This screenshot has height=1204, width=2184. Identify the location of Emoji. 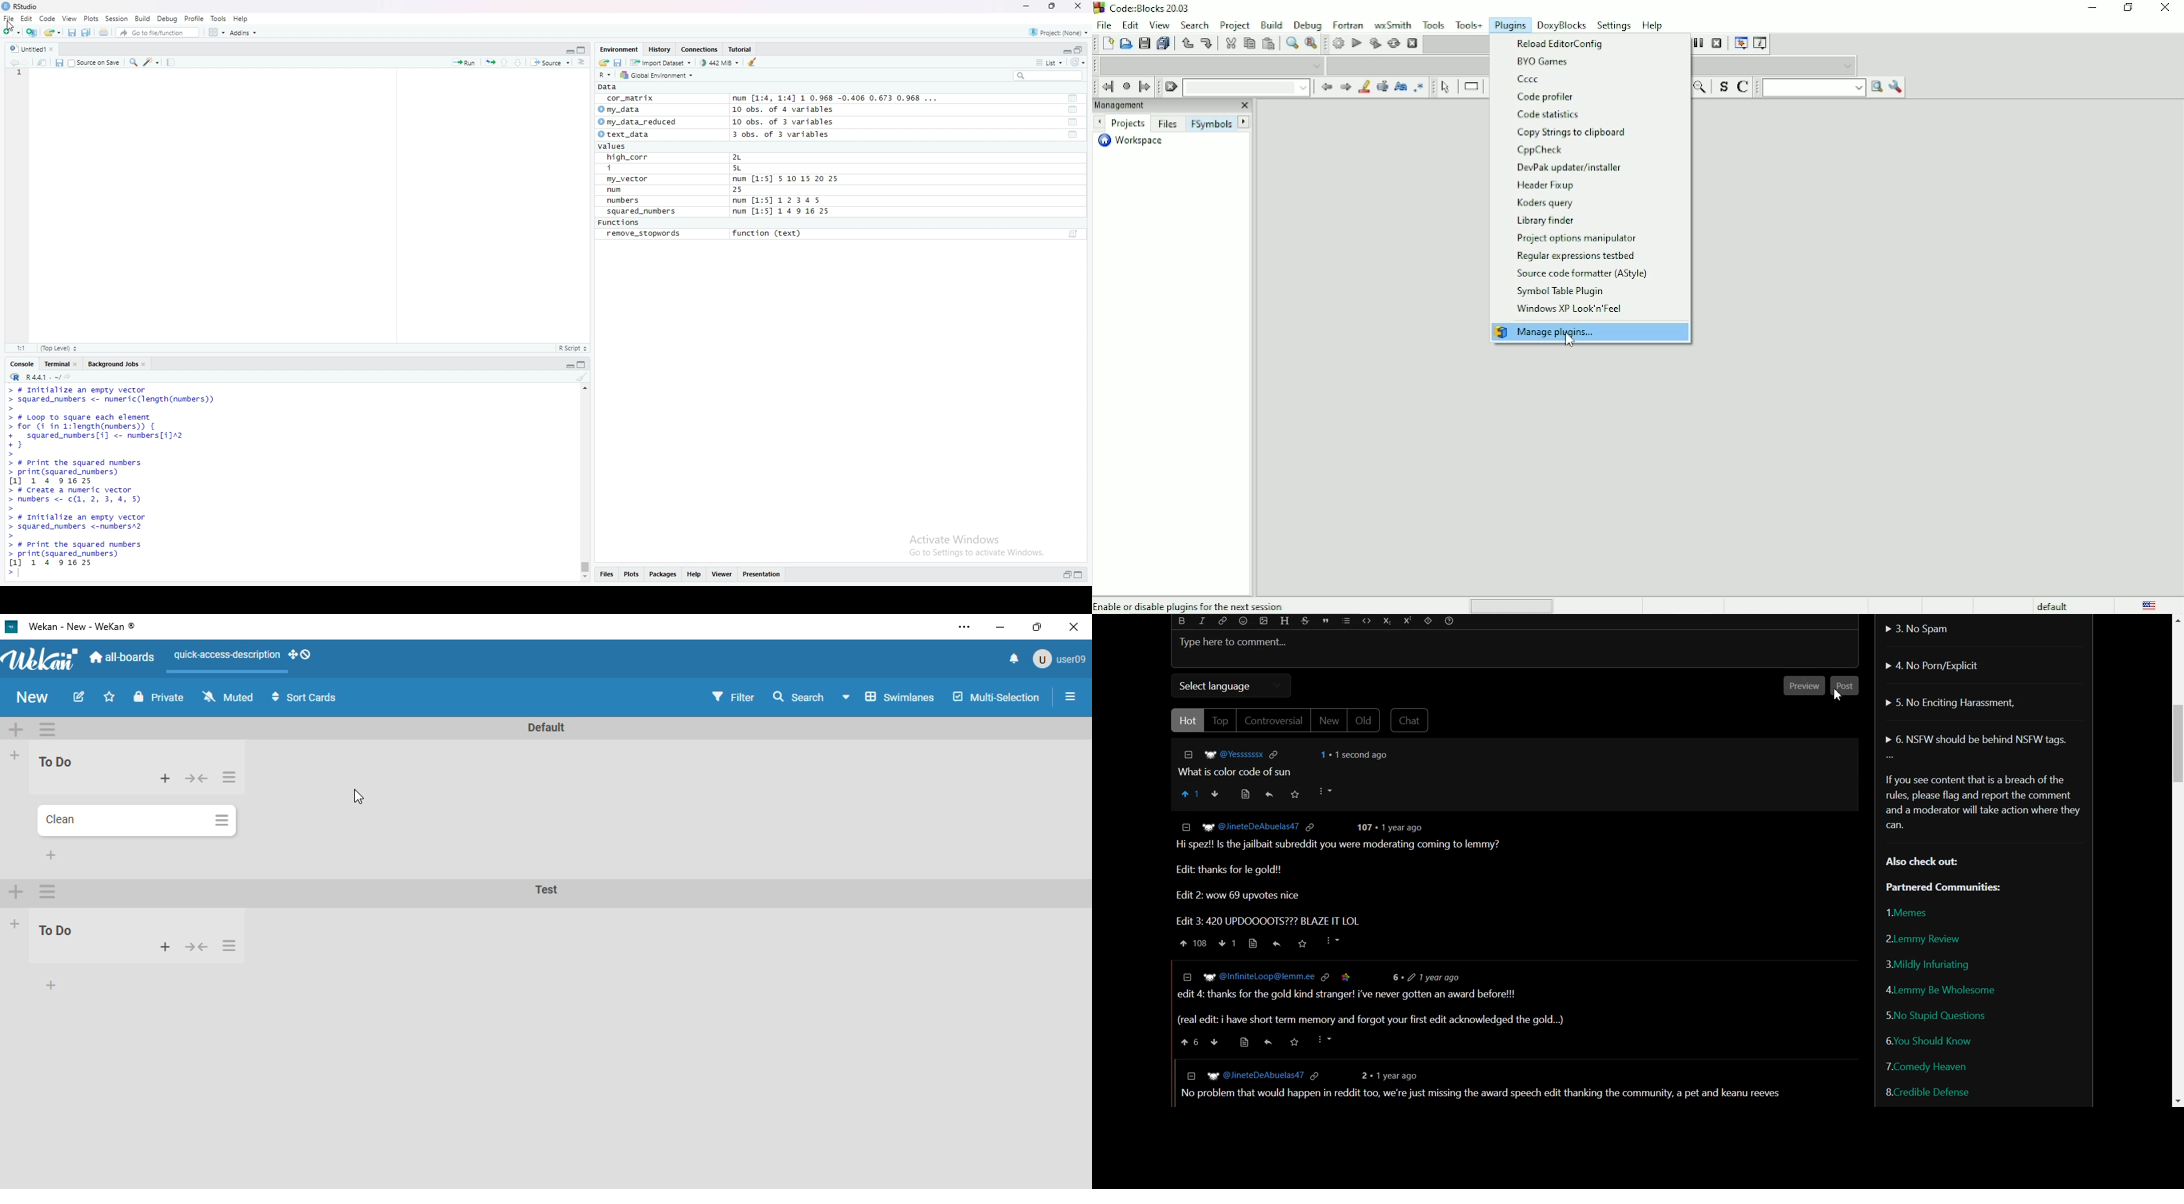
(1243, 621).